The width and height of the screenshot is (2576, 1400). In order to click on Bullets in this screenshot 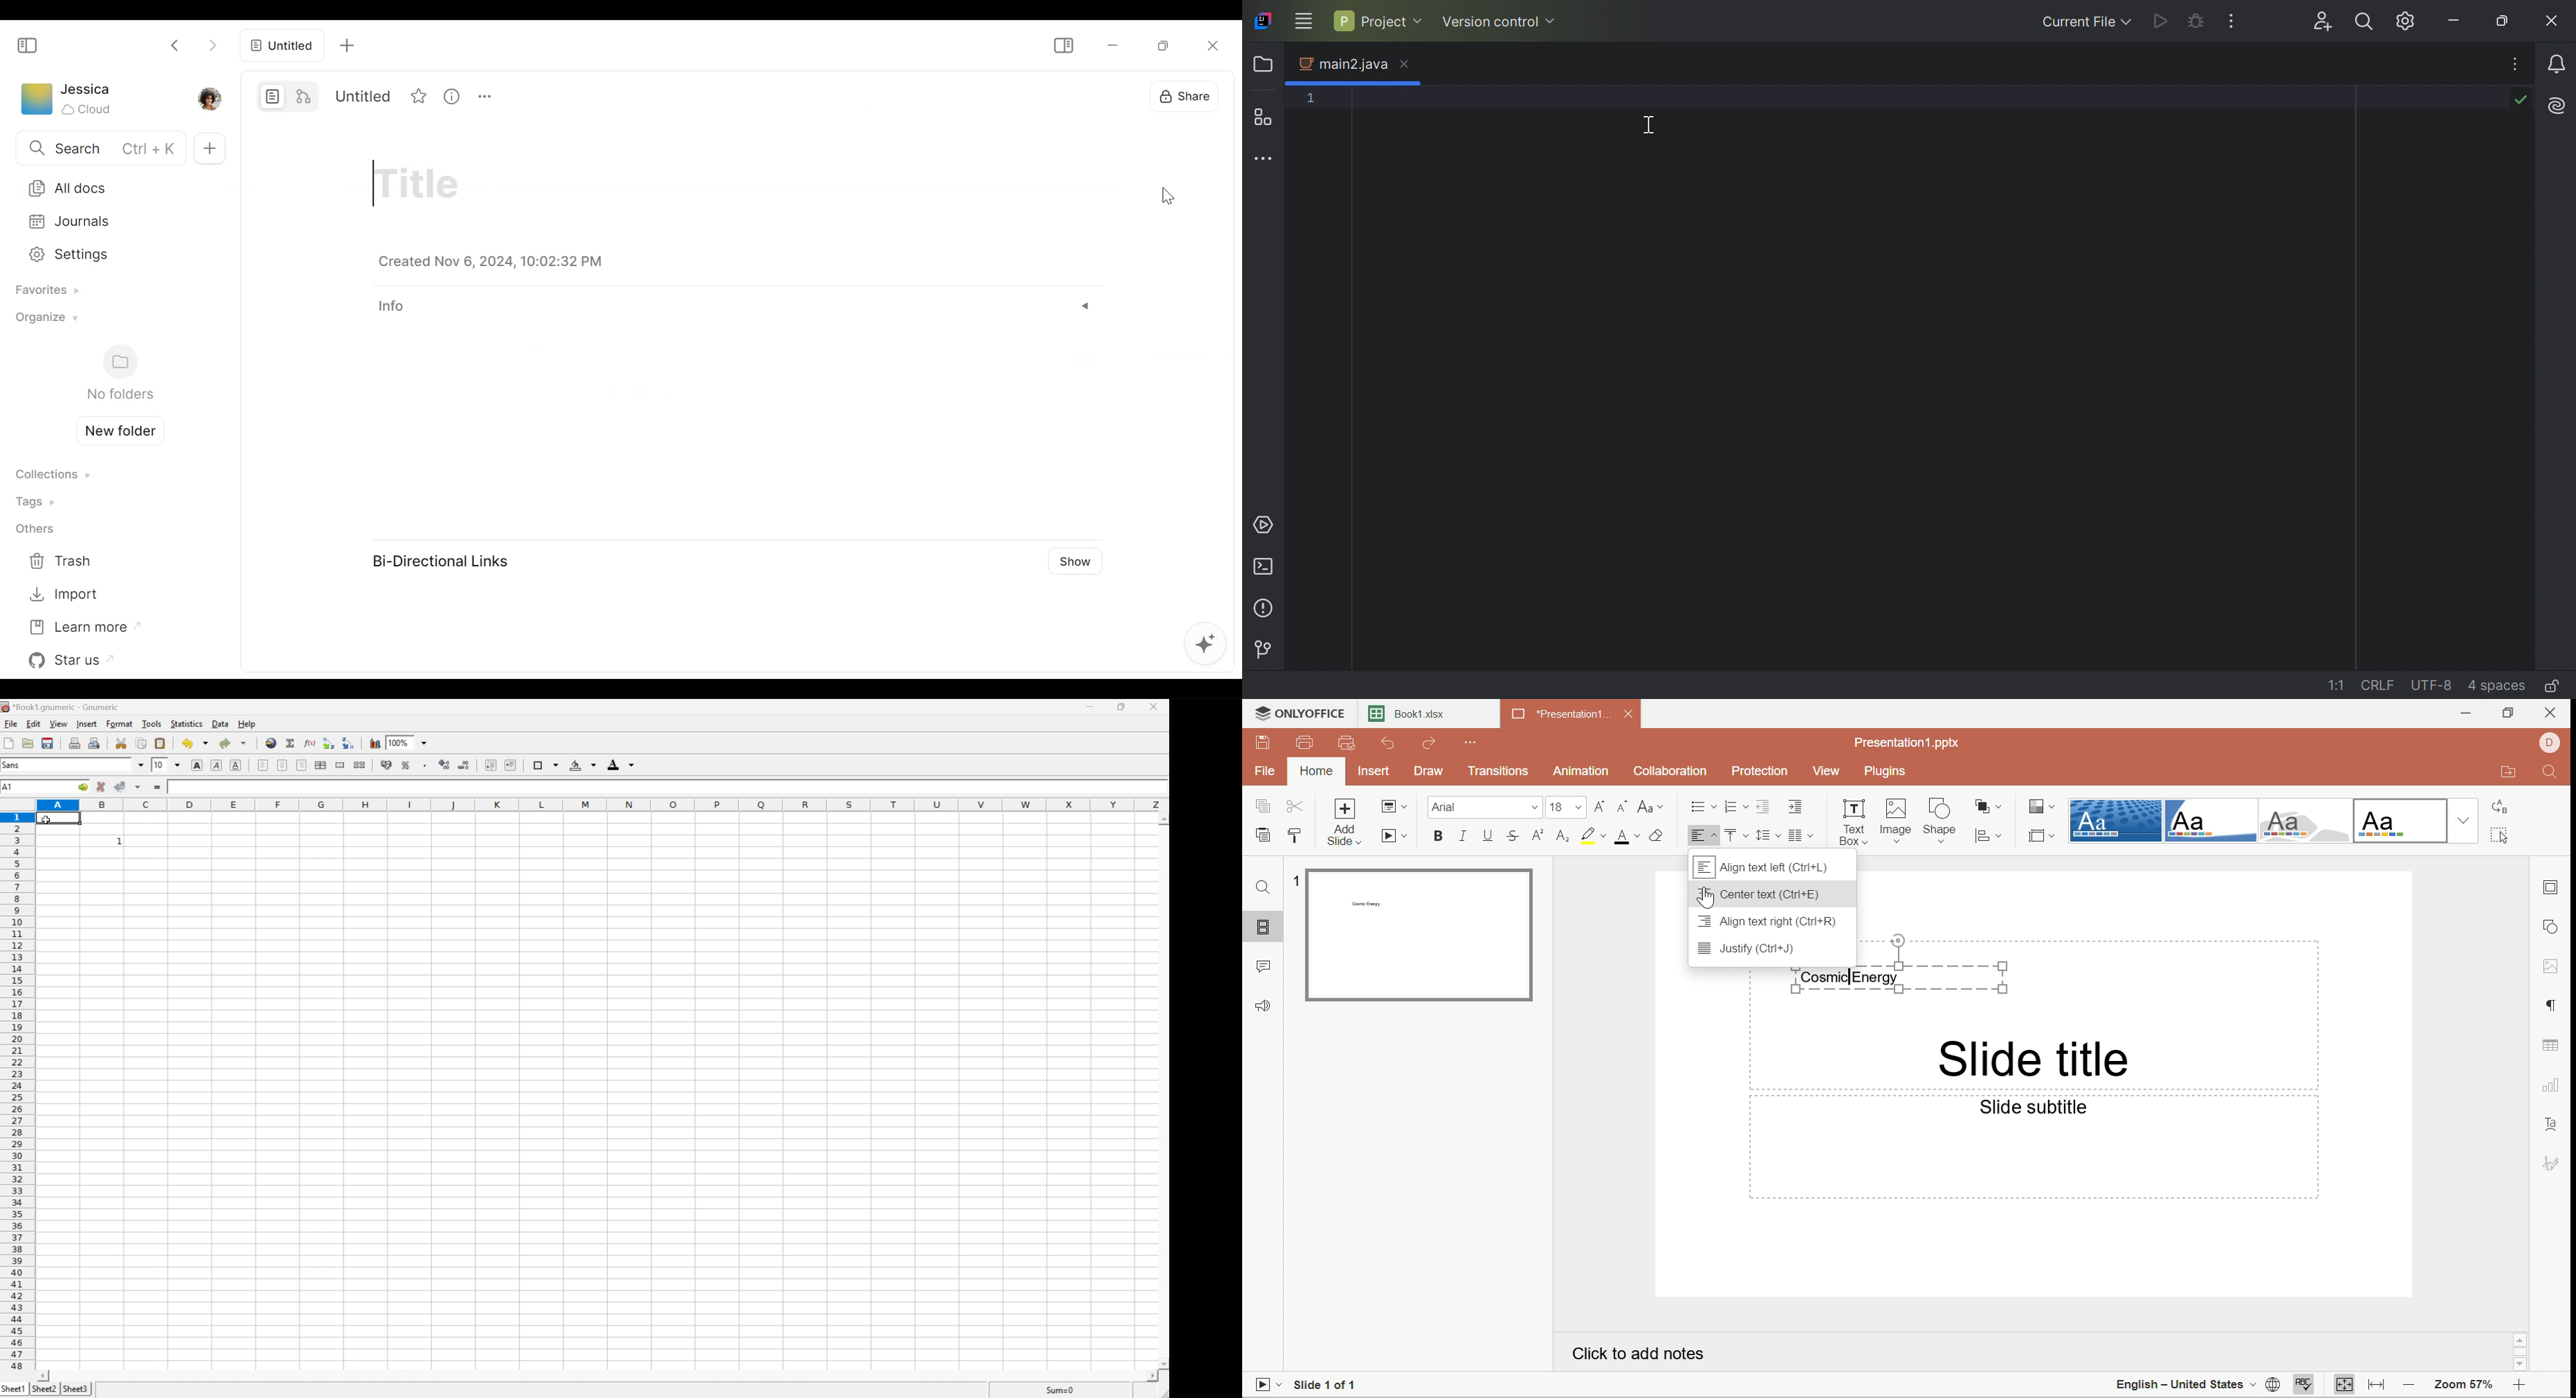, I will do `click(1700, 807)`.